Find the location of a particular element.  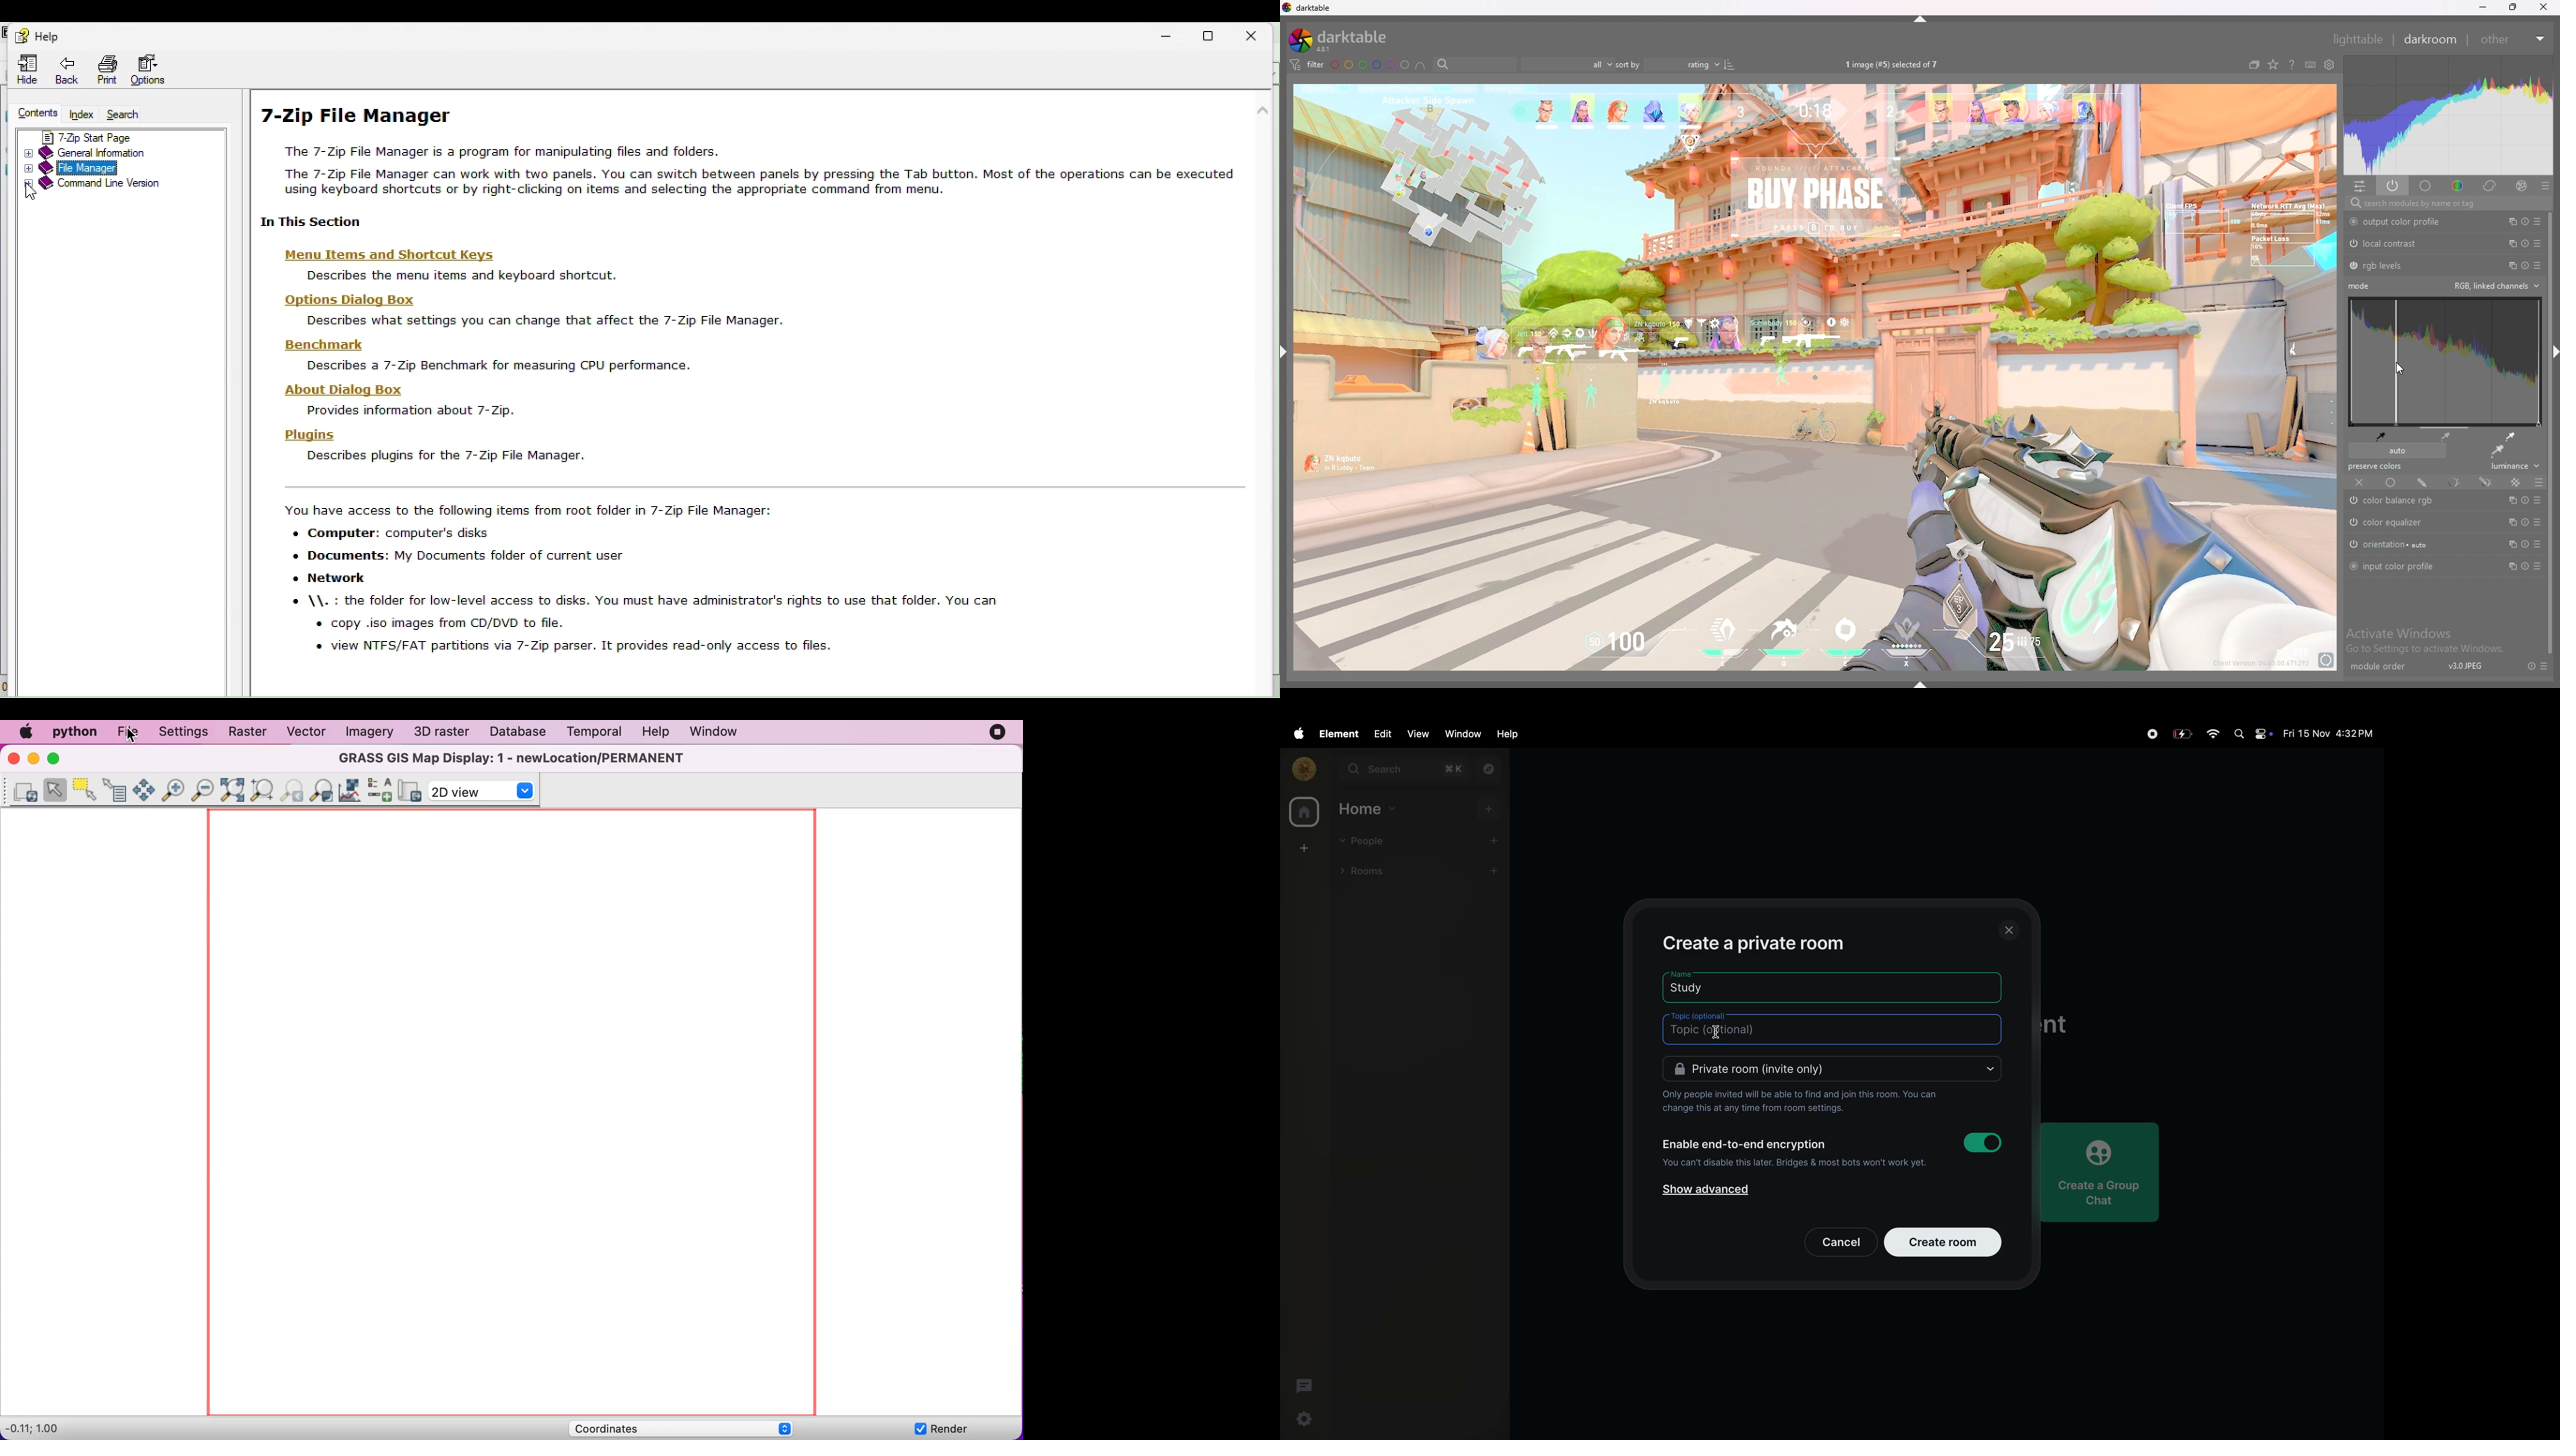

add is located at coordinates (1490, 810).